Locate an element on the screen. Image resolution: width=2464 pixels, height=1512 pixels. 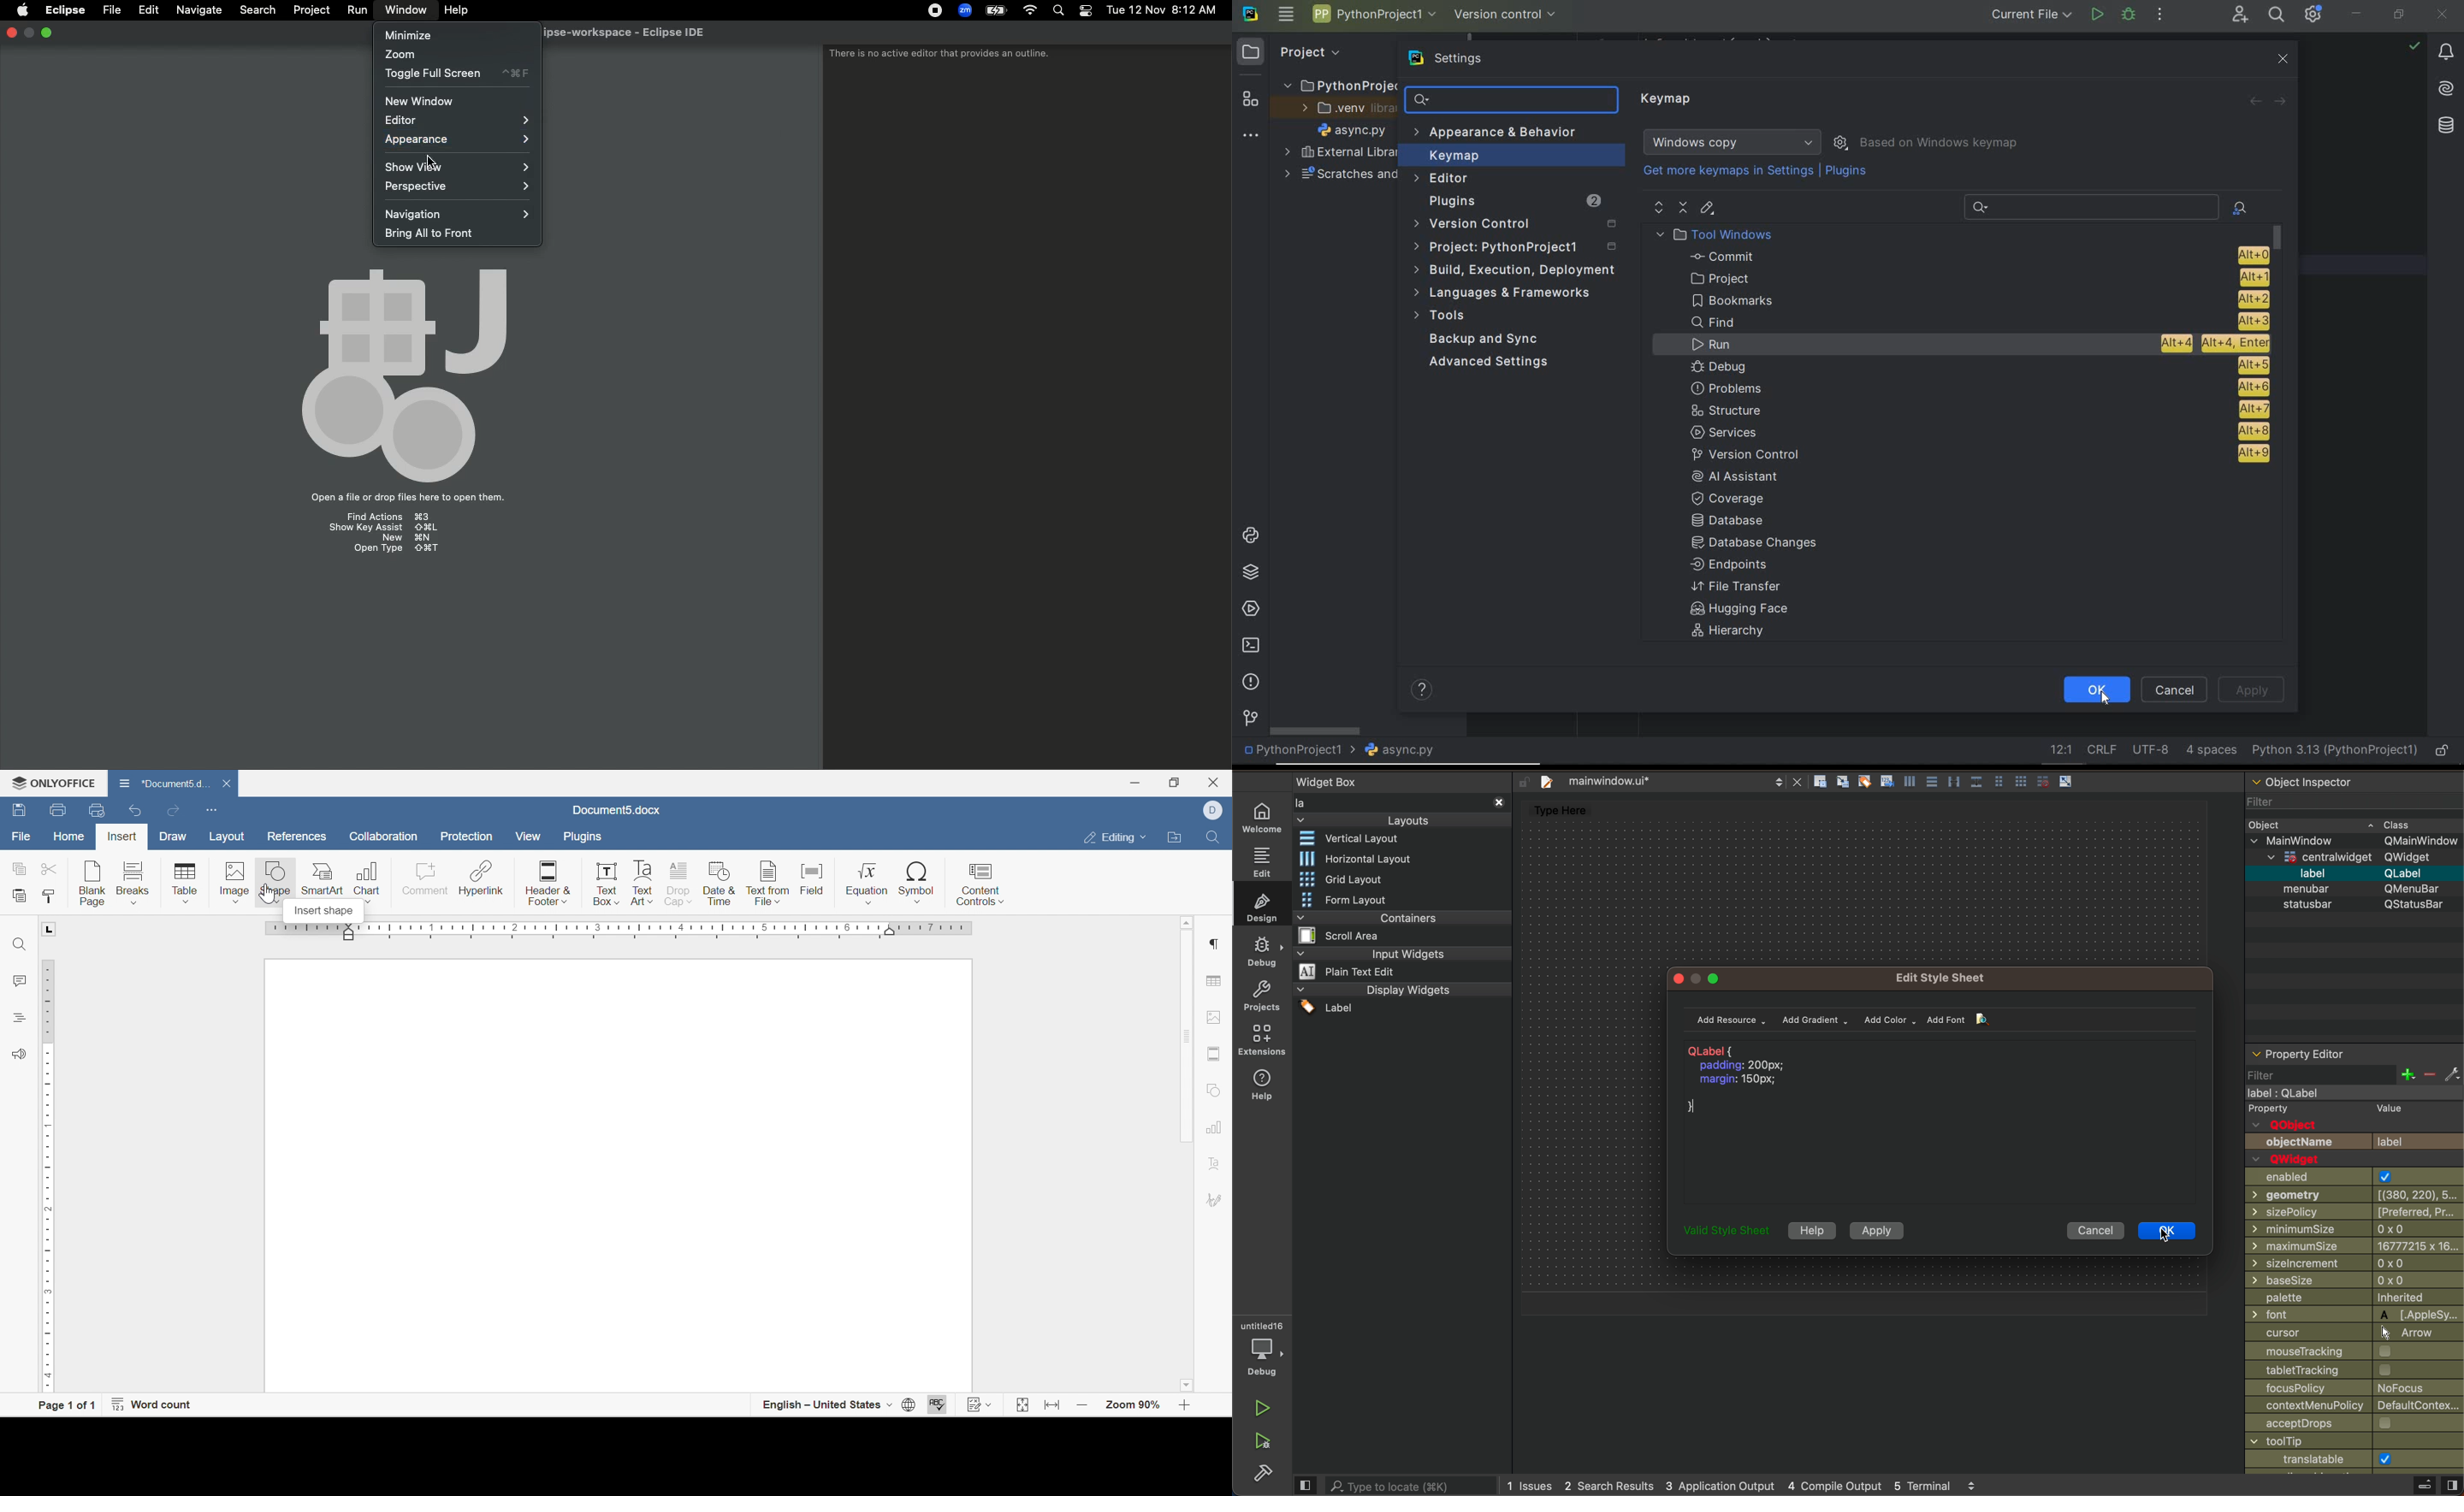
Open type is located at coordinates (395, 551).